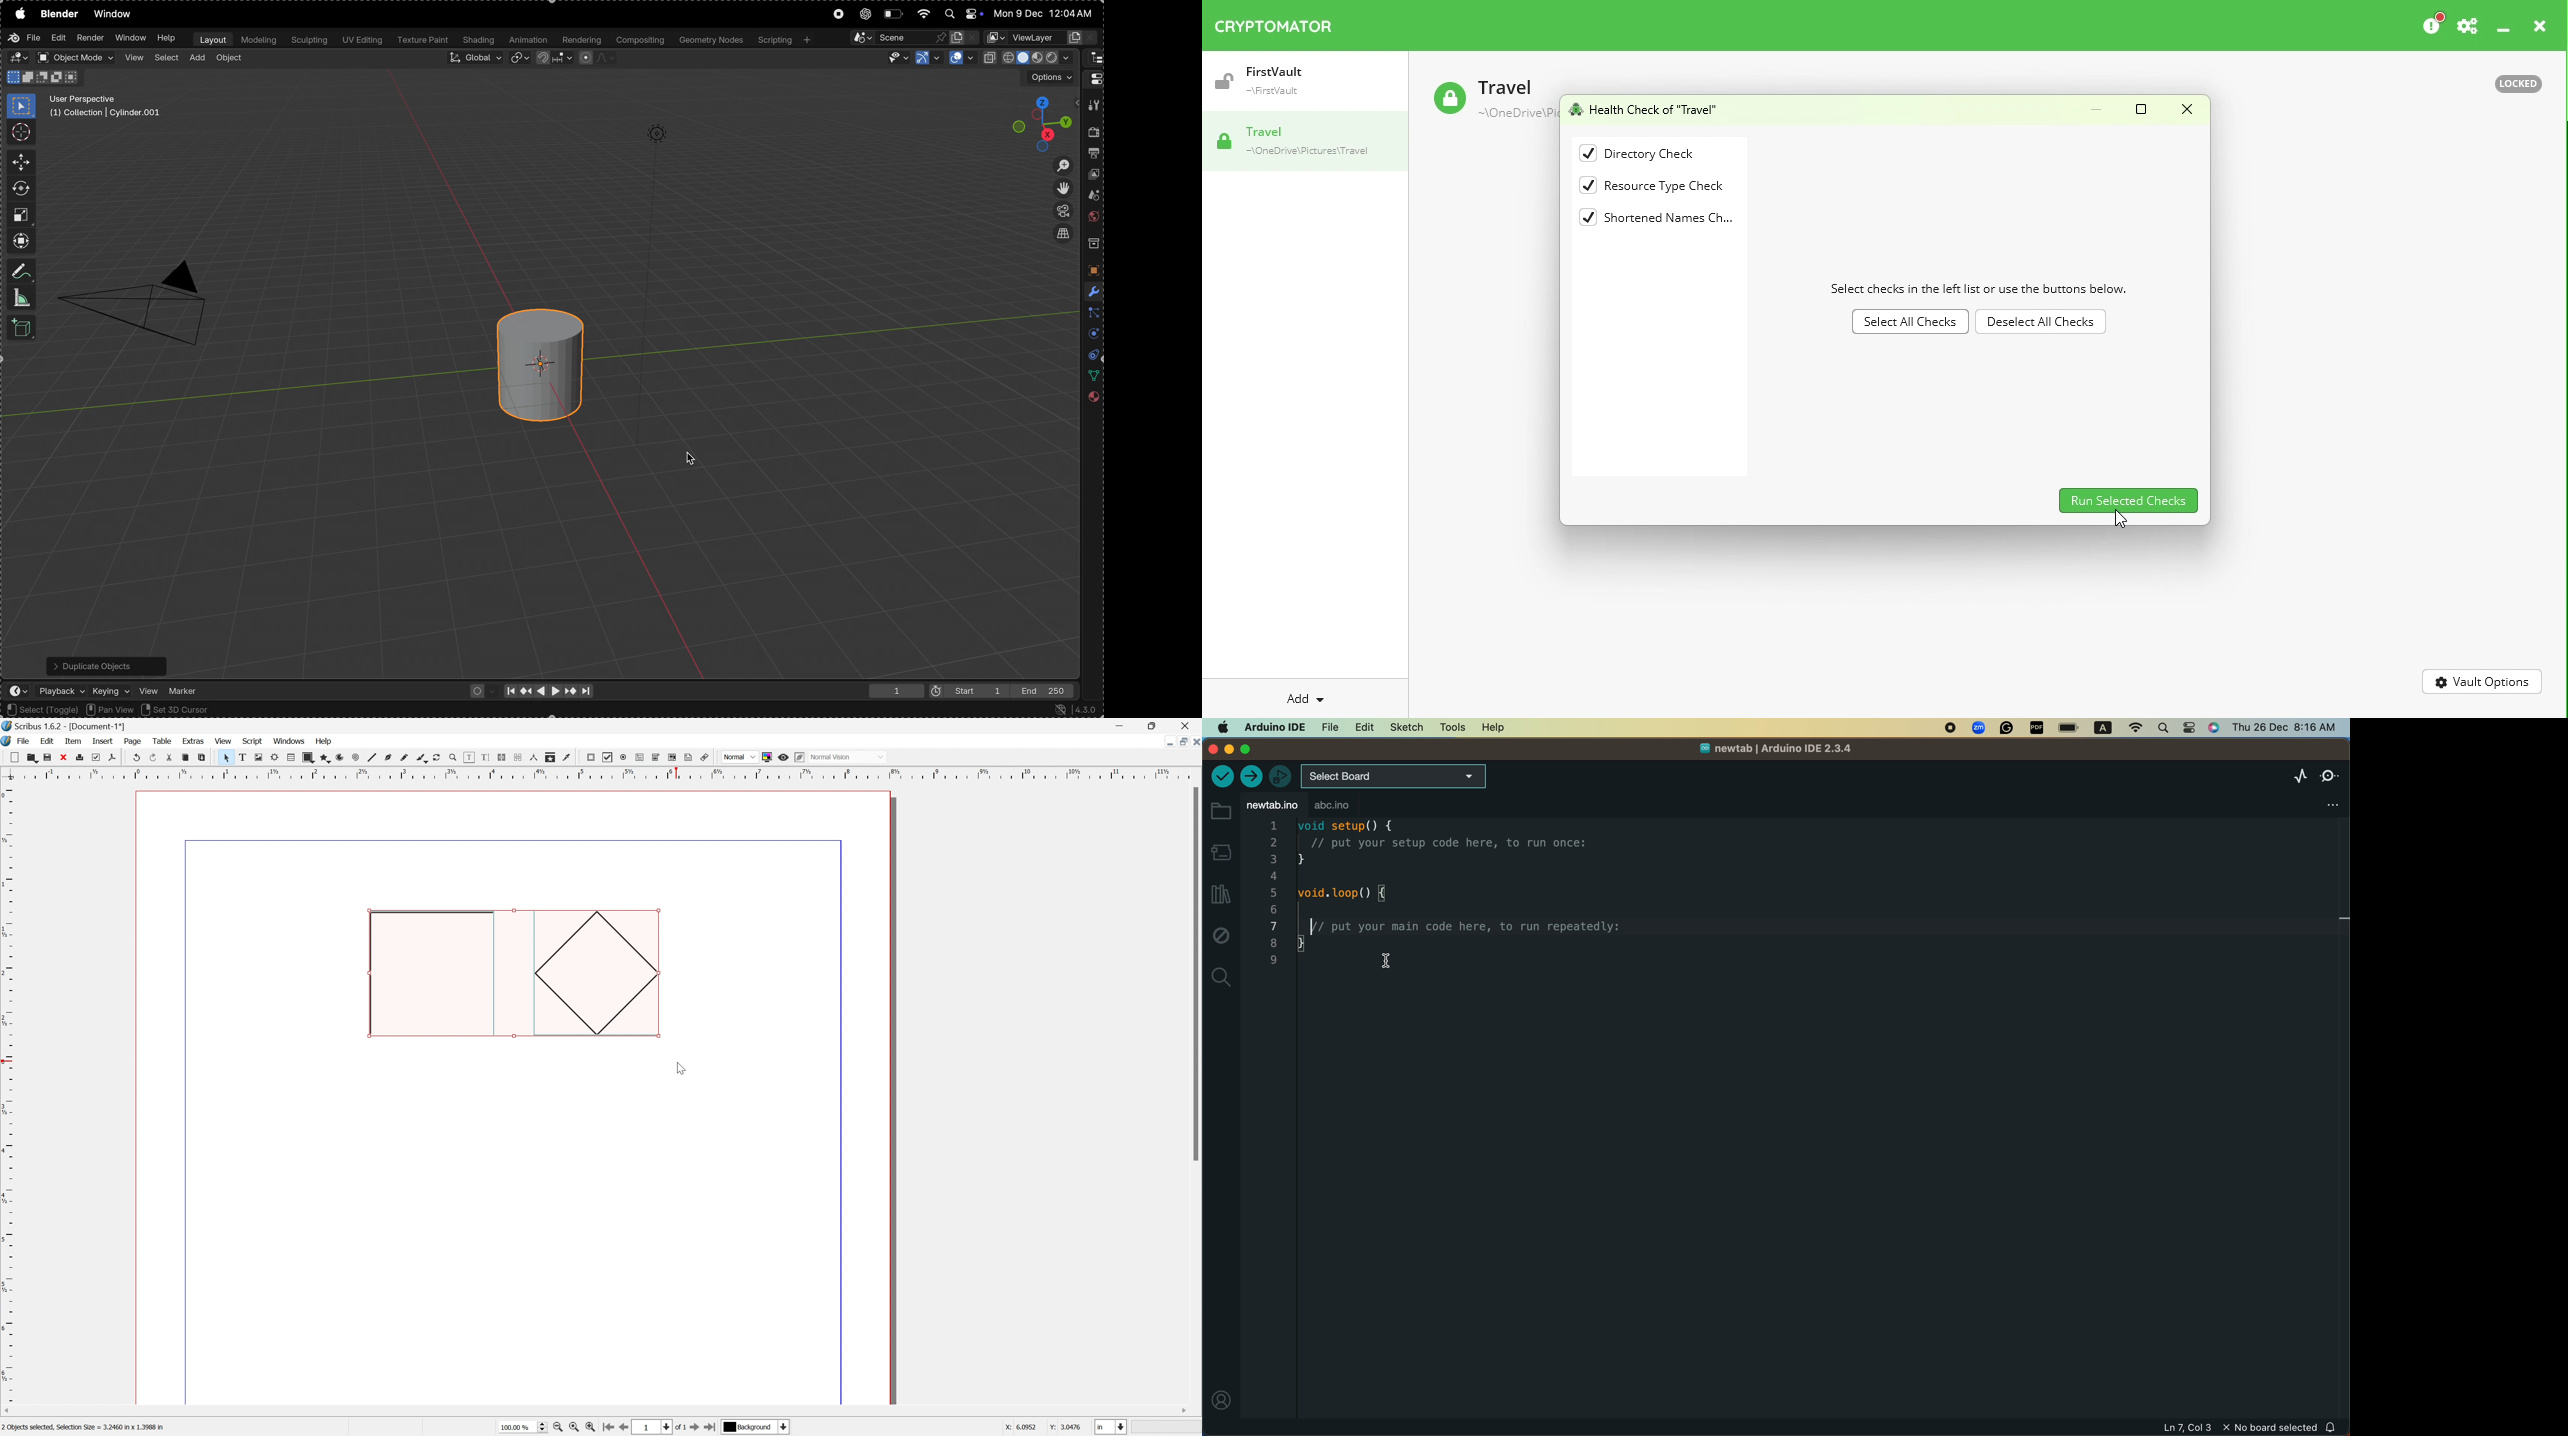  What do you see at coordinates (435, 757) in the screenshot?
I see `rotate item` at bounding box center [435, 757].